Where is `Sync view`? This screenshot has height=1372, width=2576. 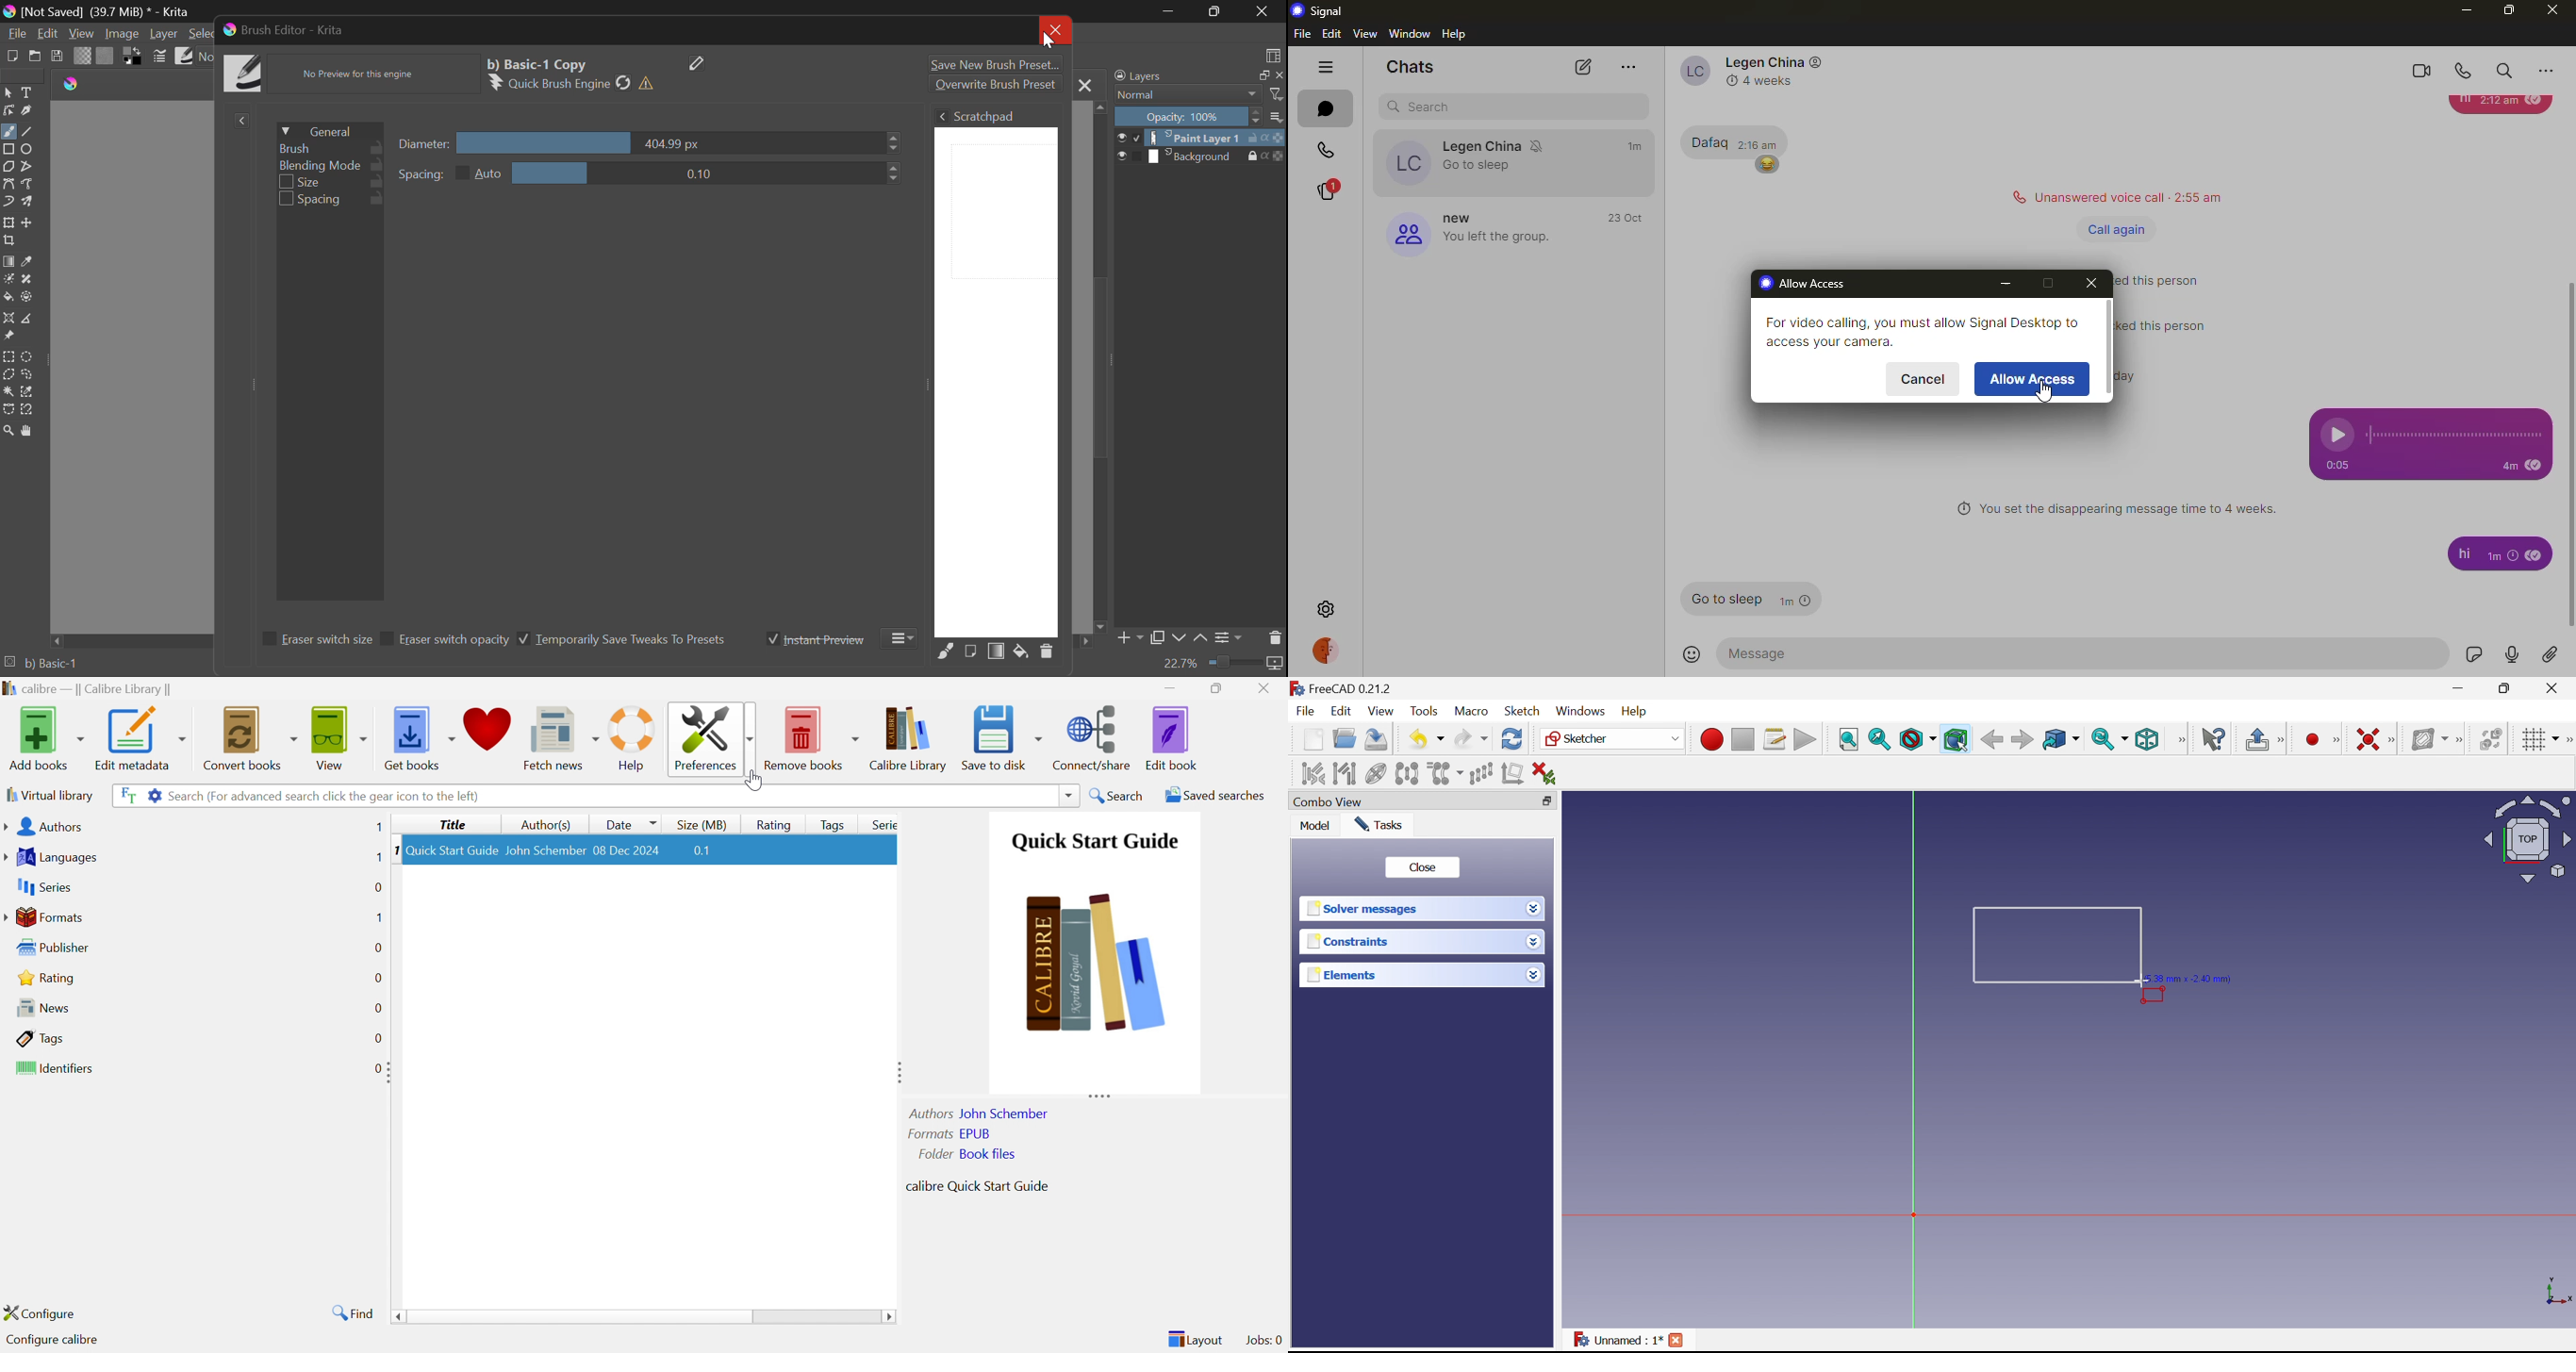
Sync view is located at coordinates (2110, 739).